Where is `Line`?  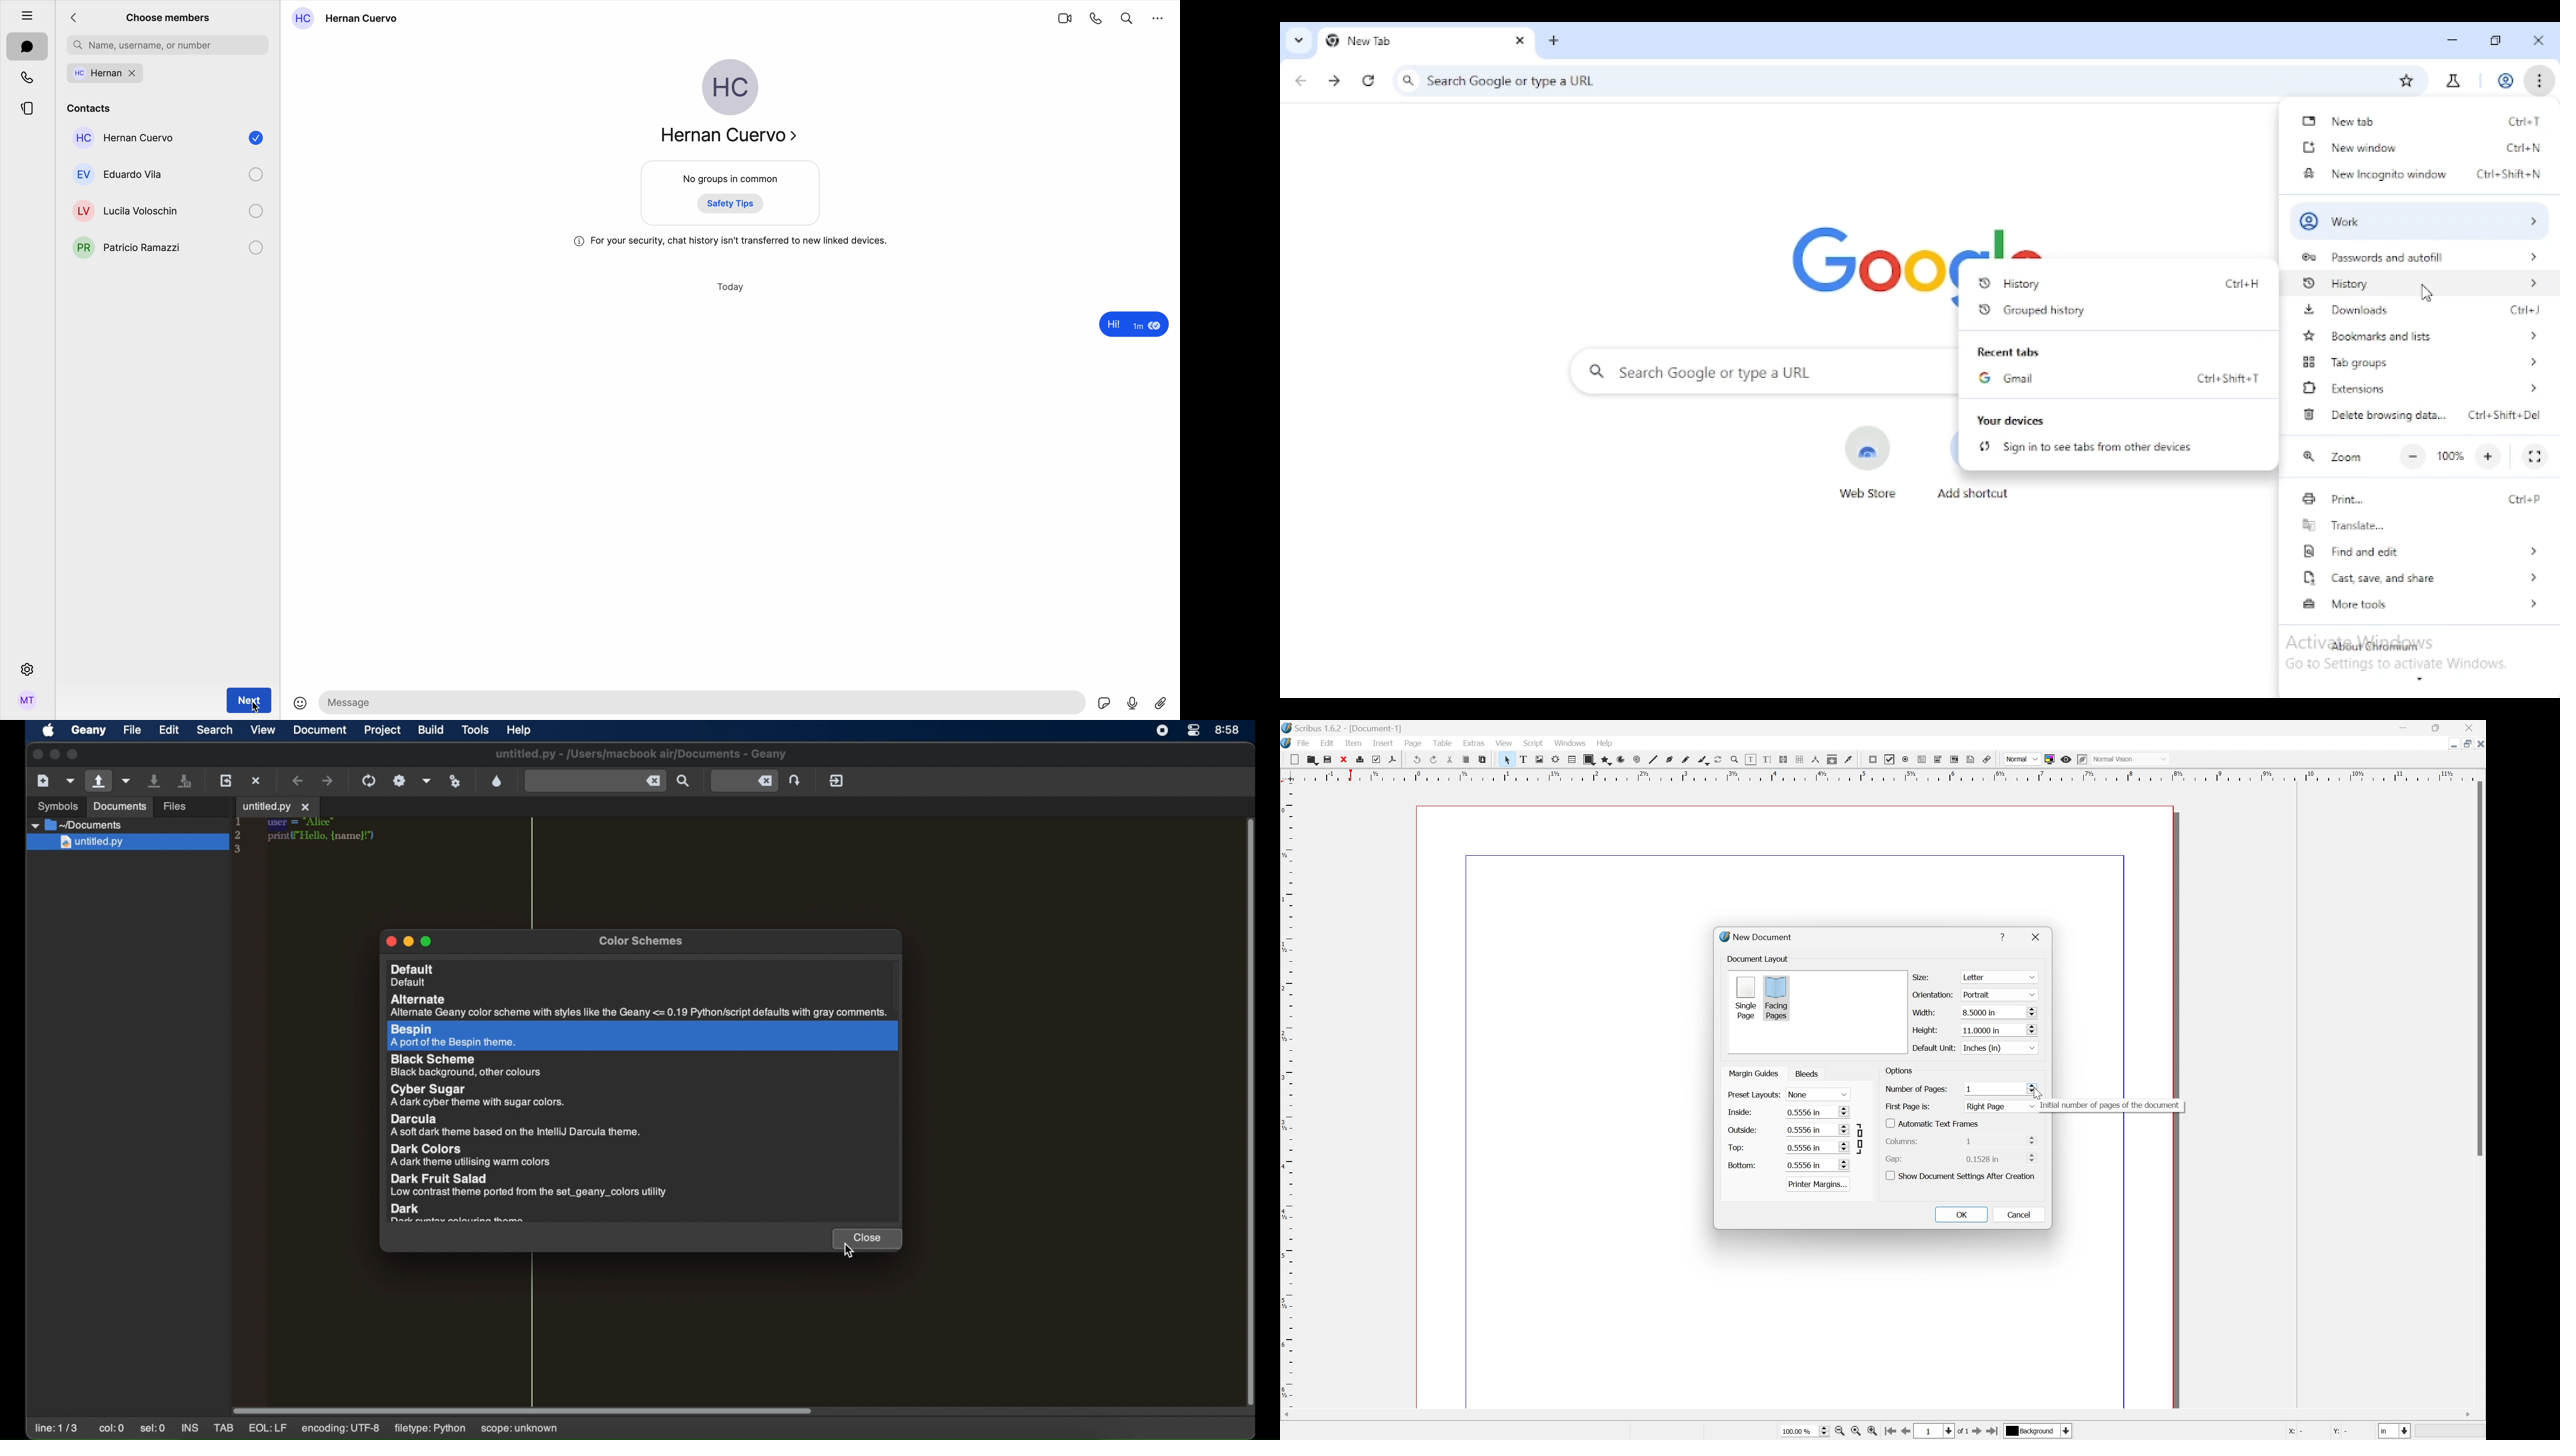 Line is located at coordinates (1651, 760).